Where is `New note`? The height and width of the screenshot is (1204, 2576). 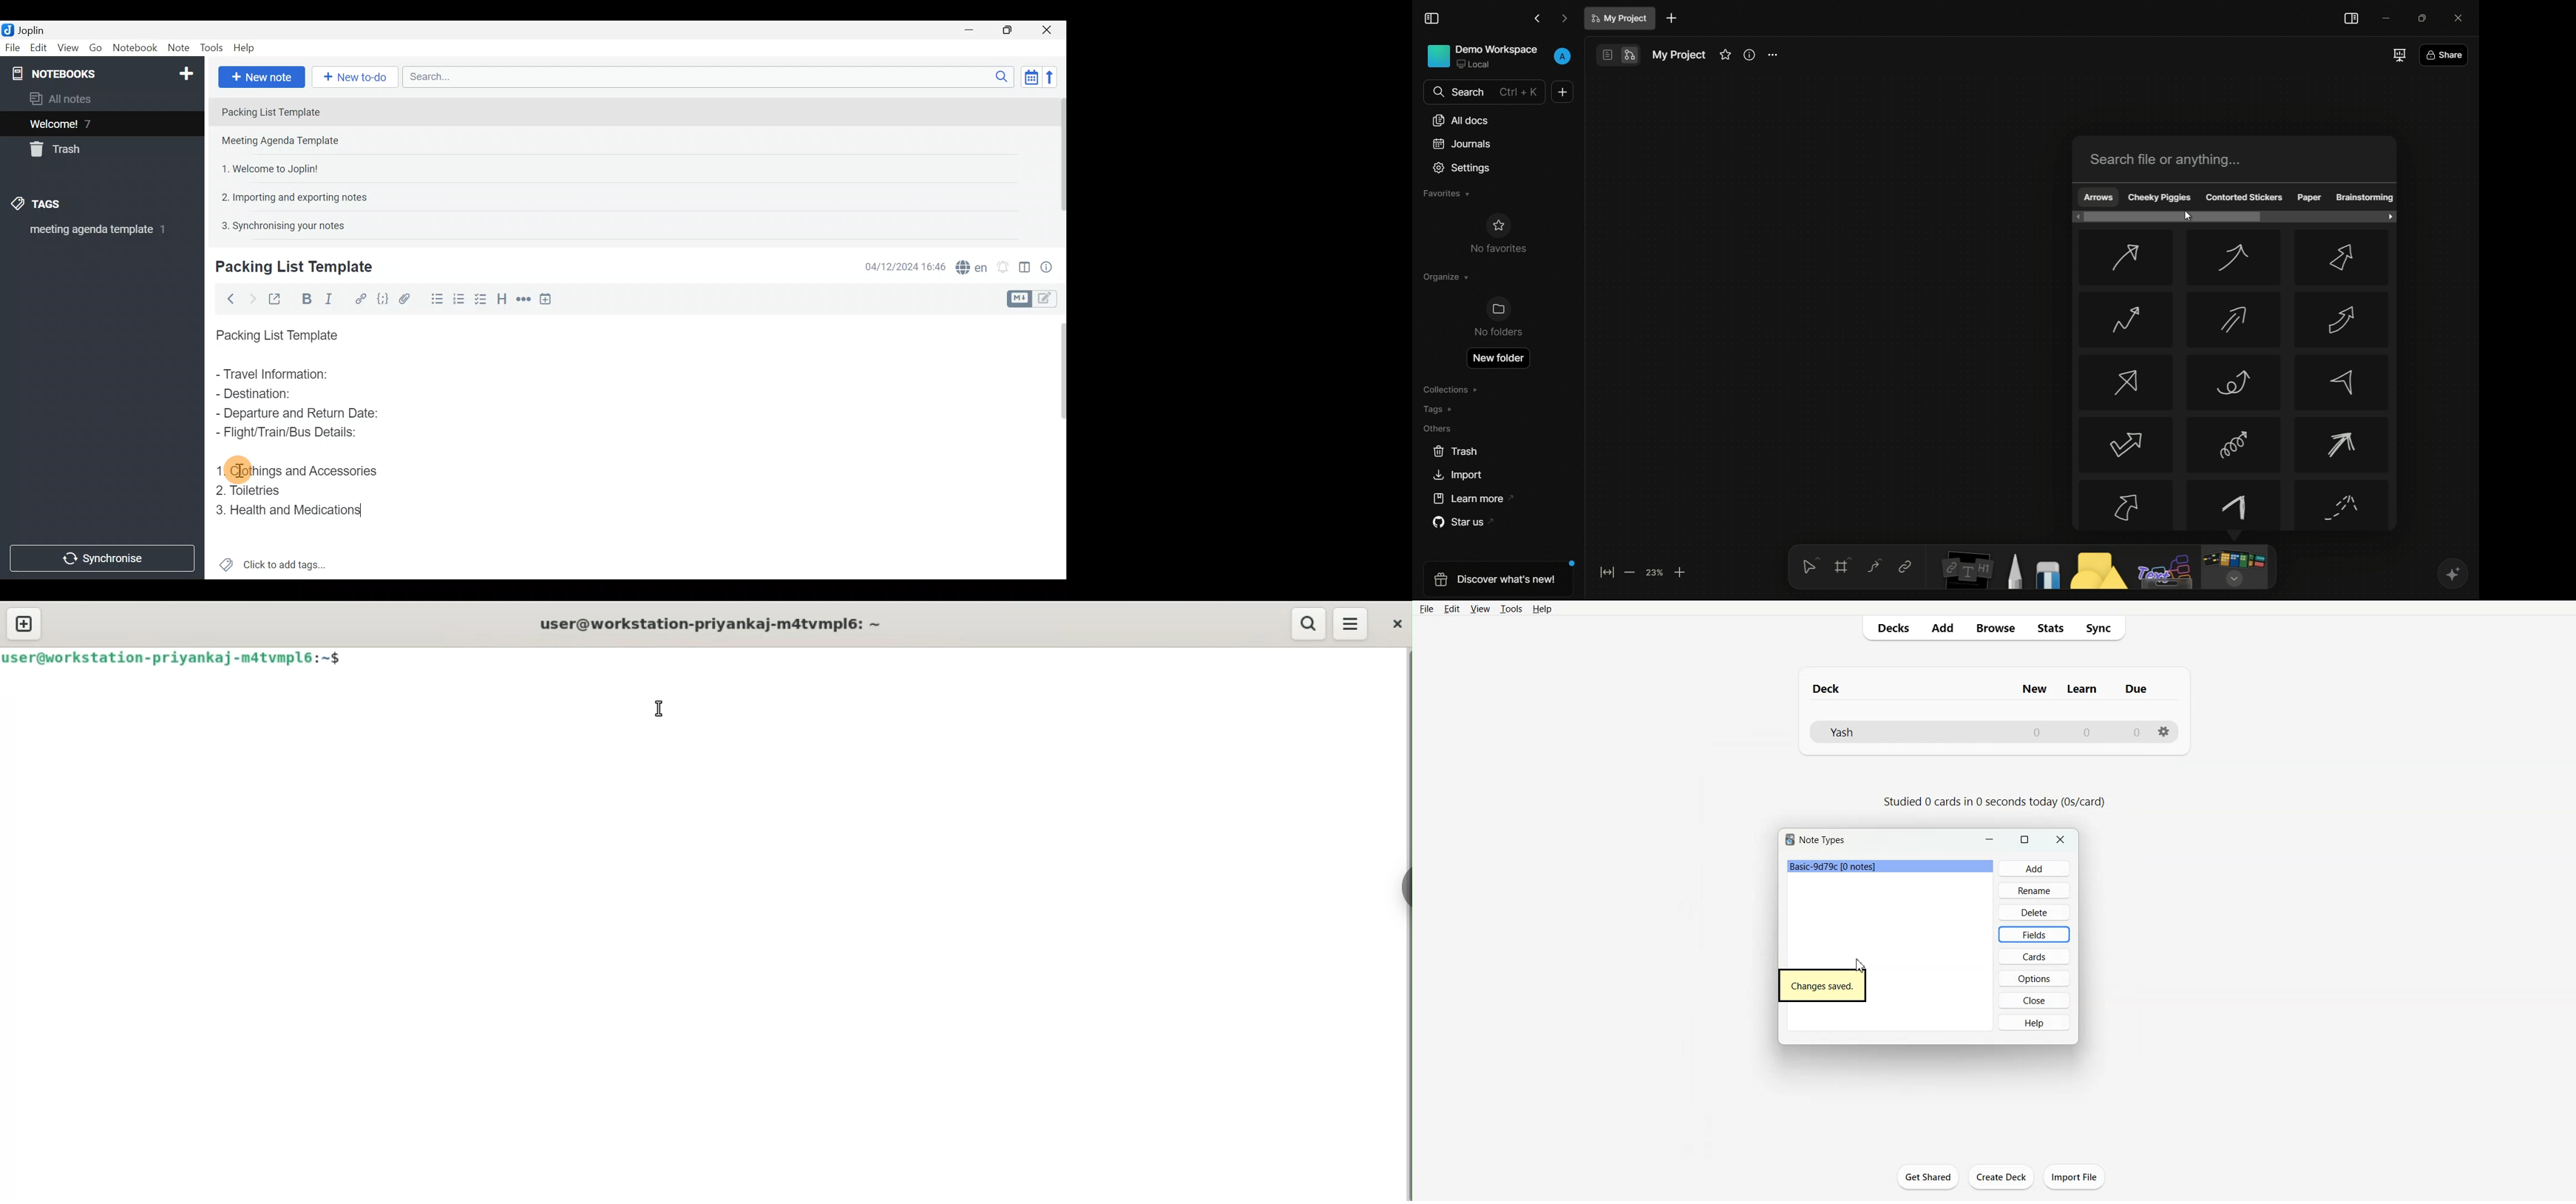 New note is located at coordinates (261, 76).